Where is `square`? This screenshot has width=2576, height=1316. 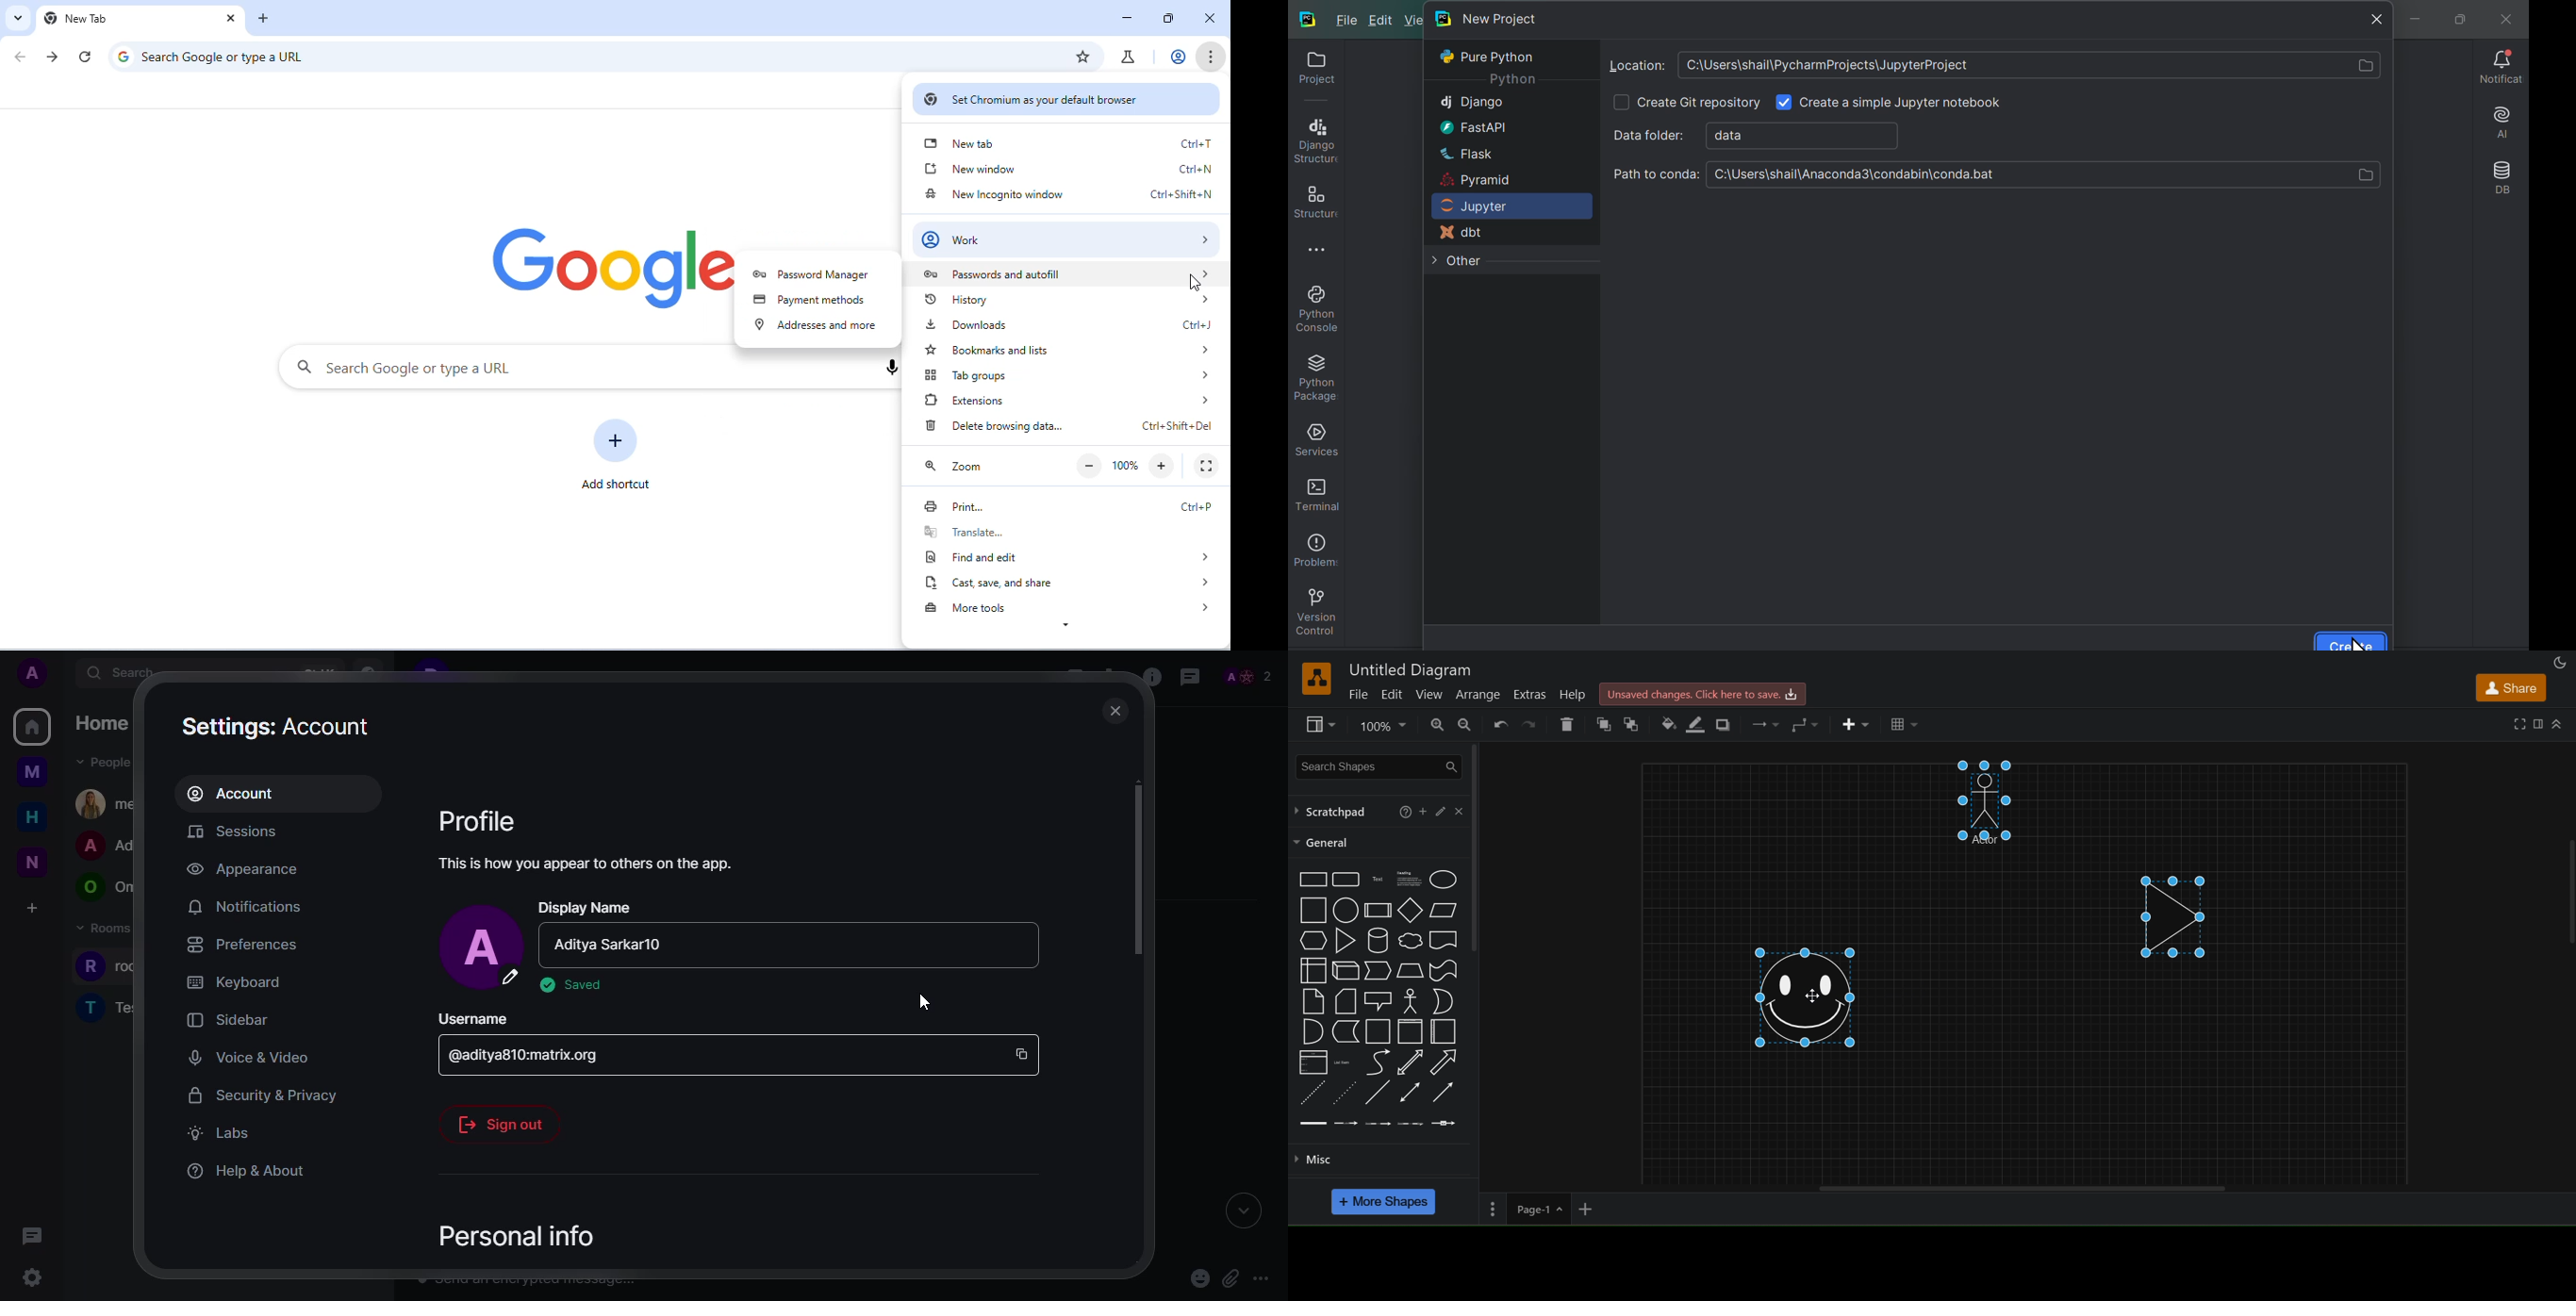
square is located at coordinates (1311, 911).